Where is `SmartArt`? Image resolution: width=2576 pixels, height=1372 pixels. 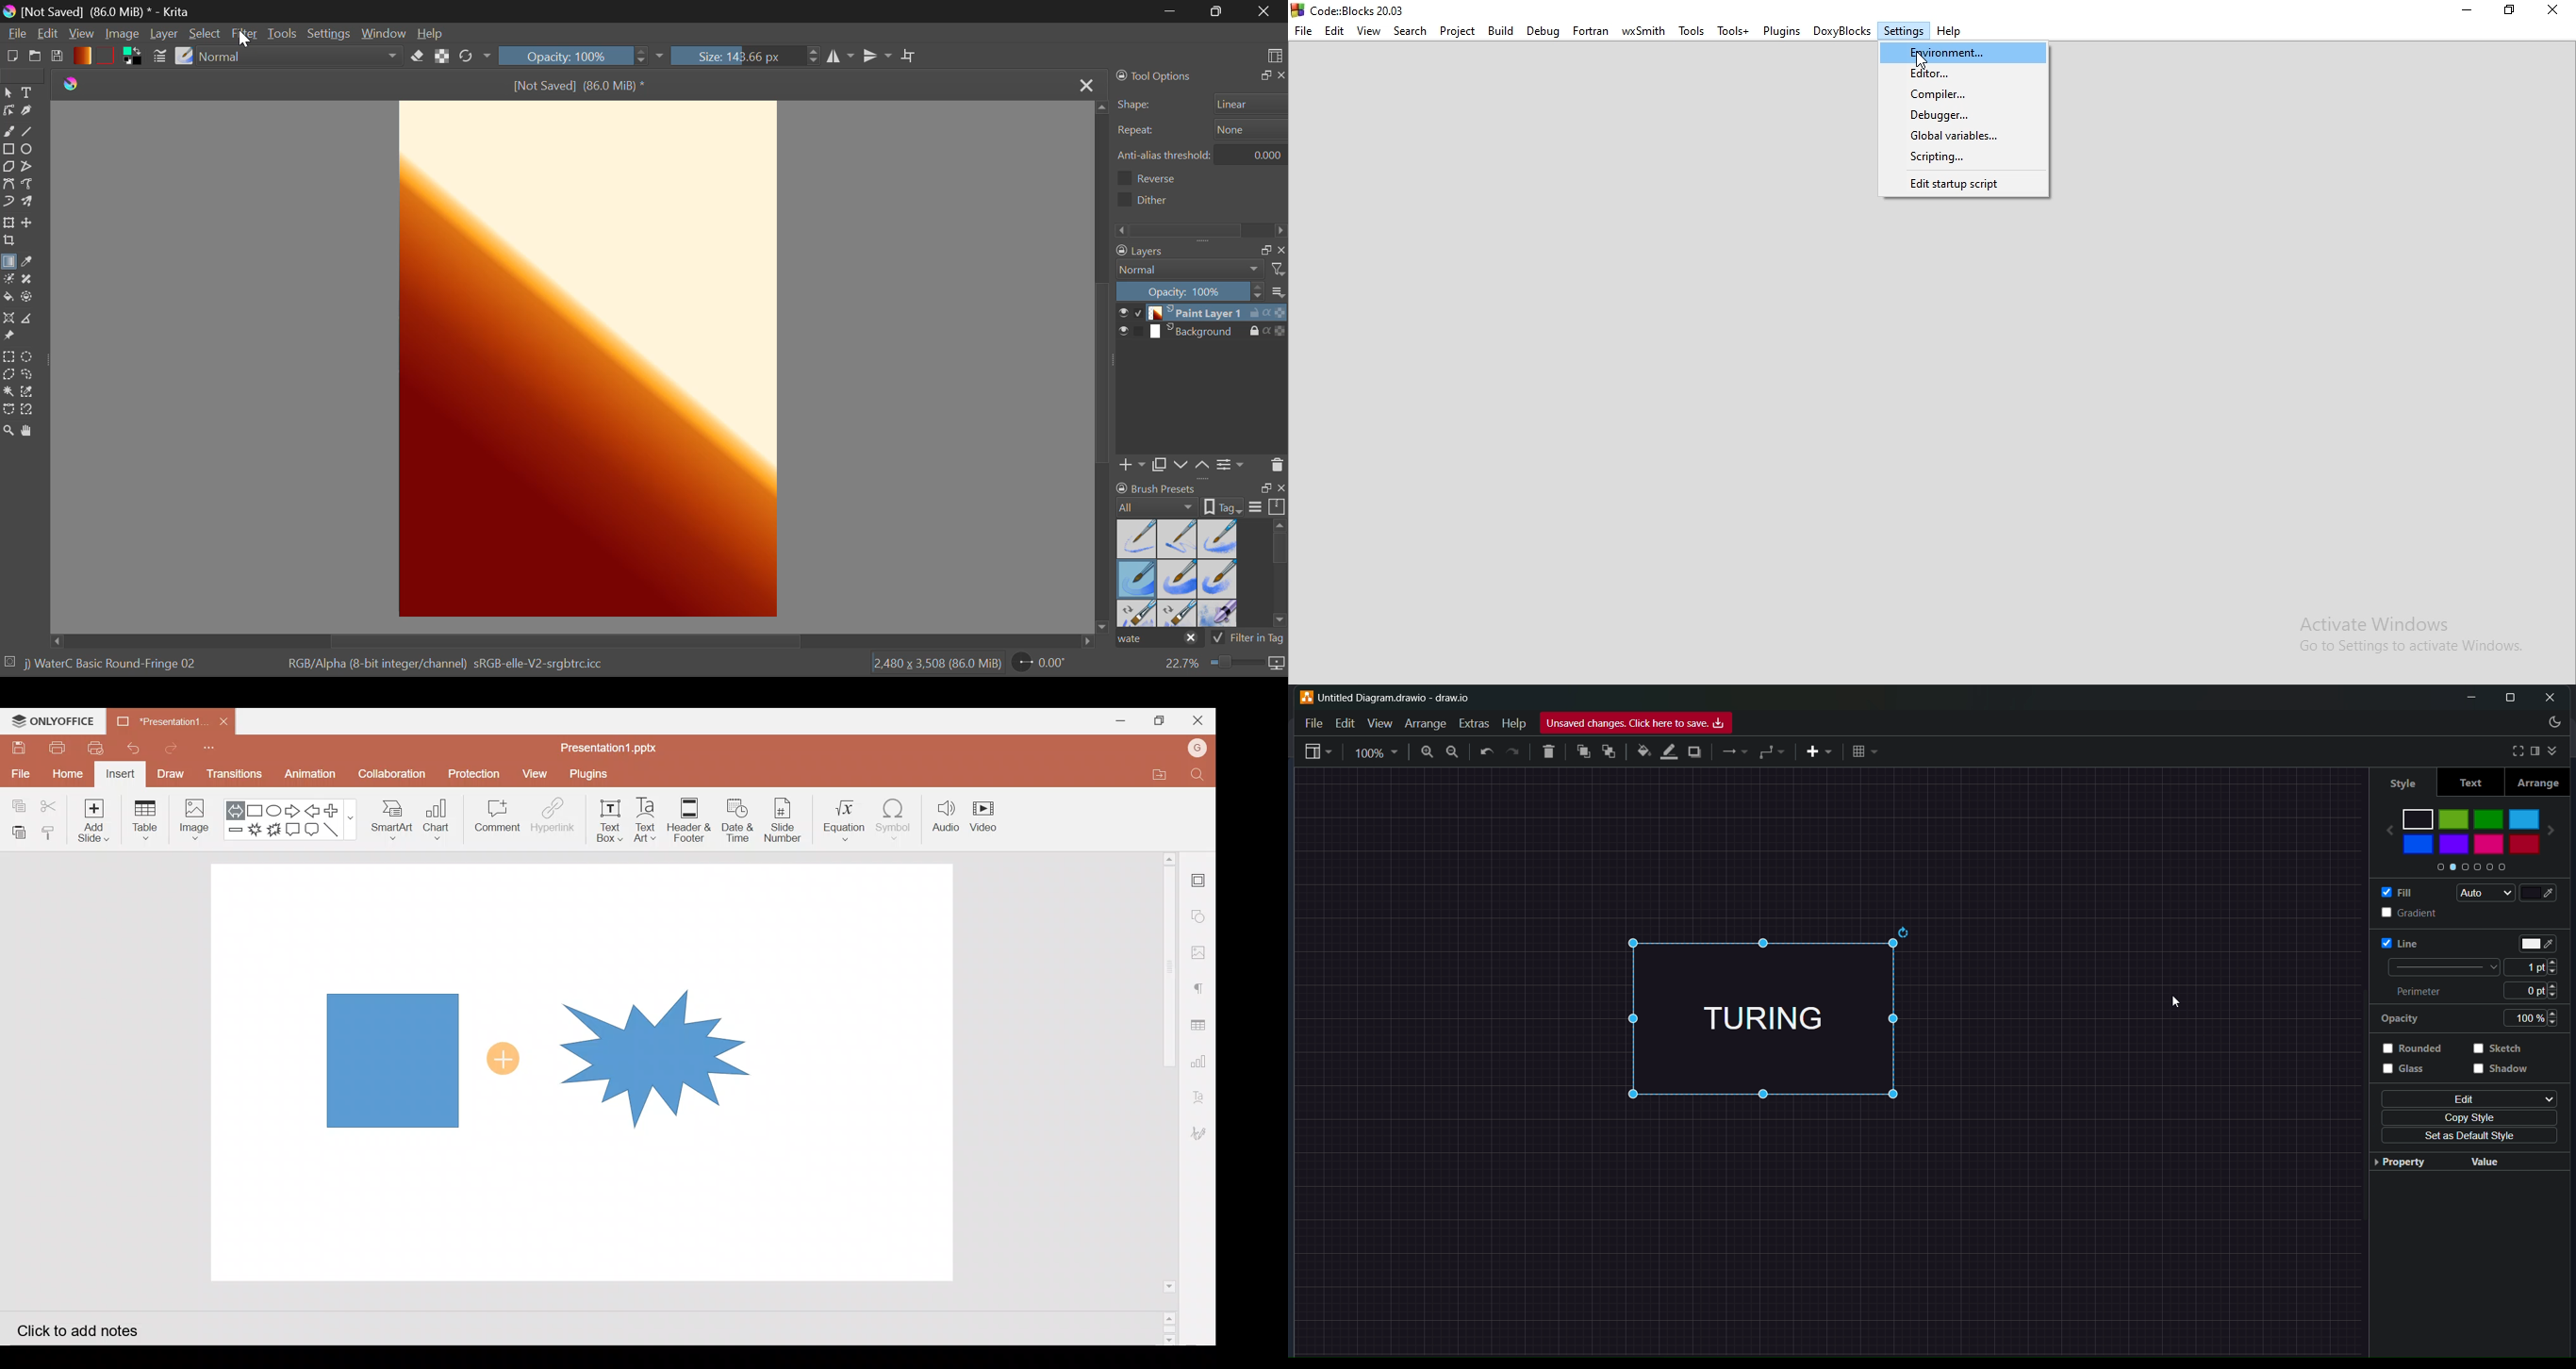 SmartArt is located at coordinates (392, 822).